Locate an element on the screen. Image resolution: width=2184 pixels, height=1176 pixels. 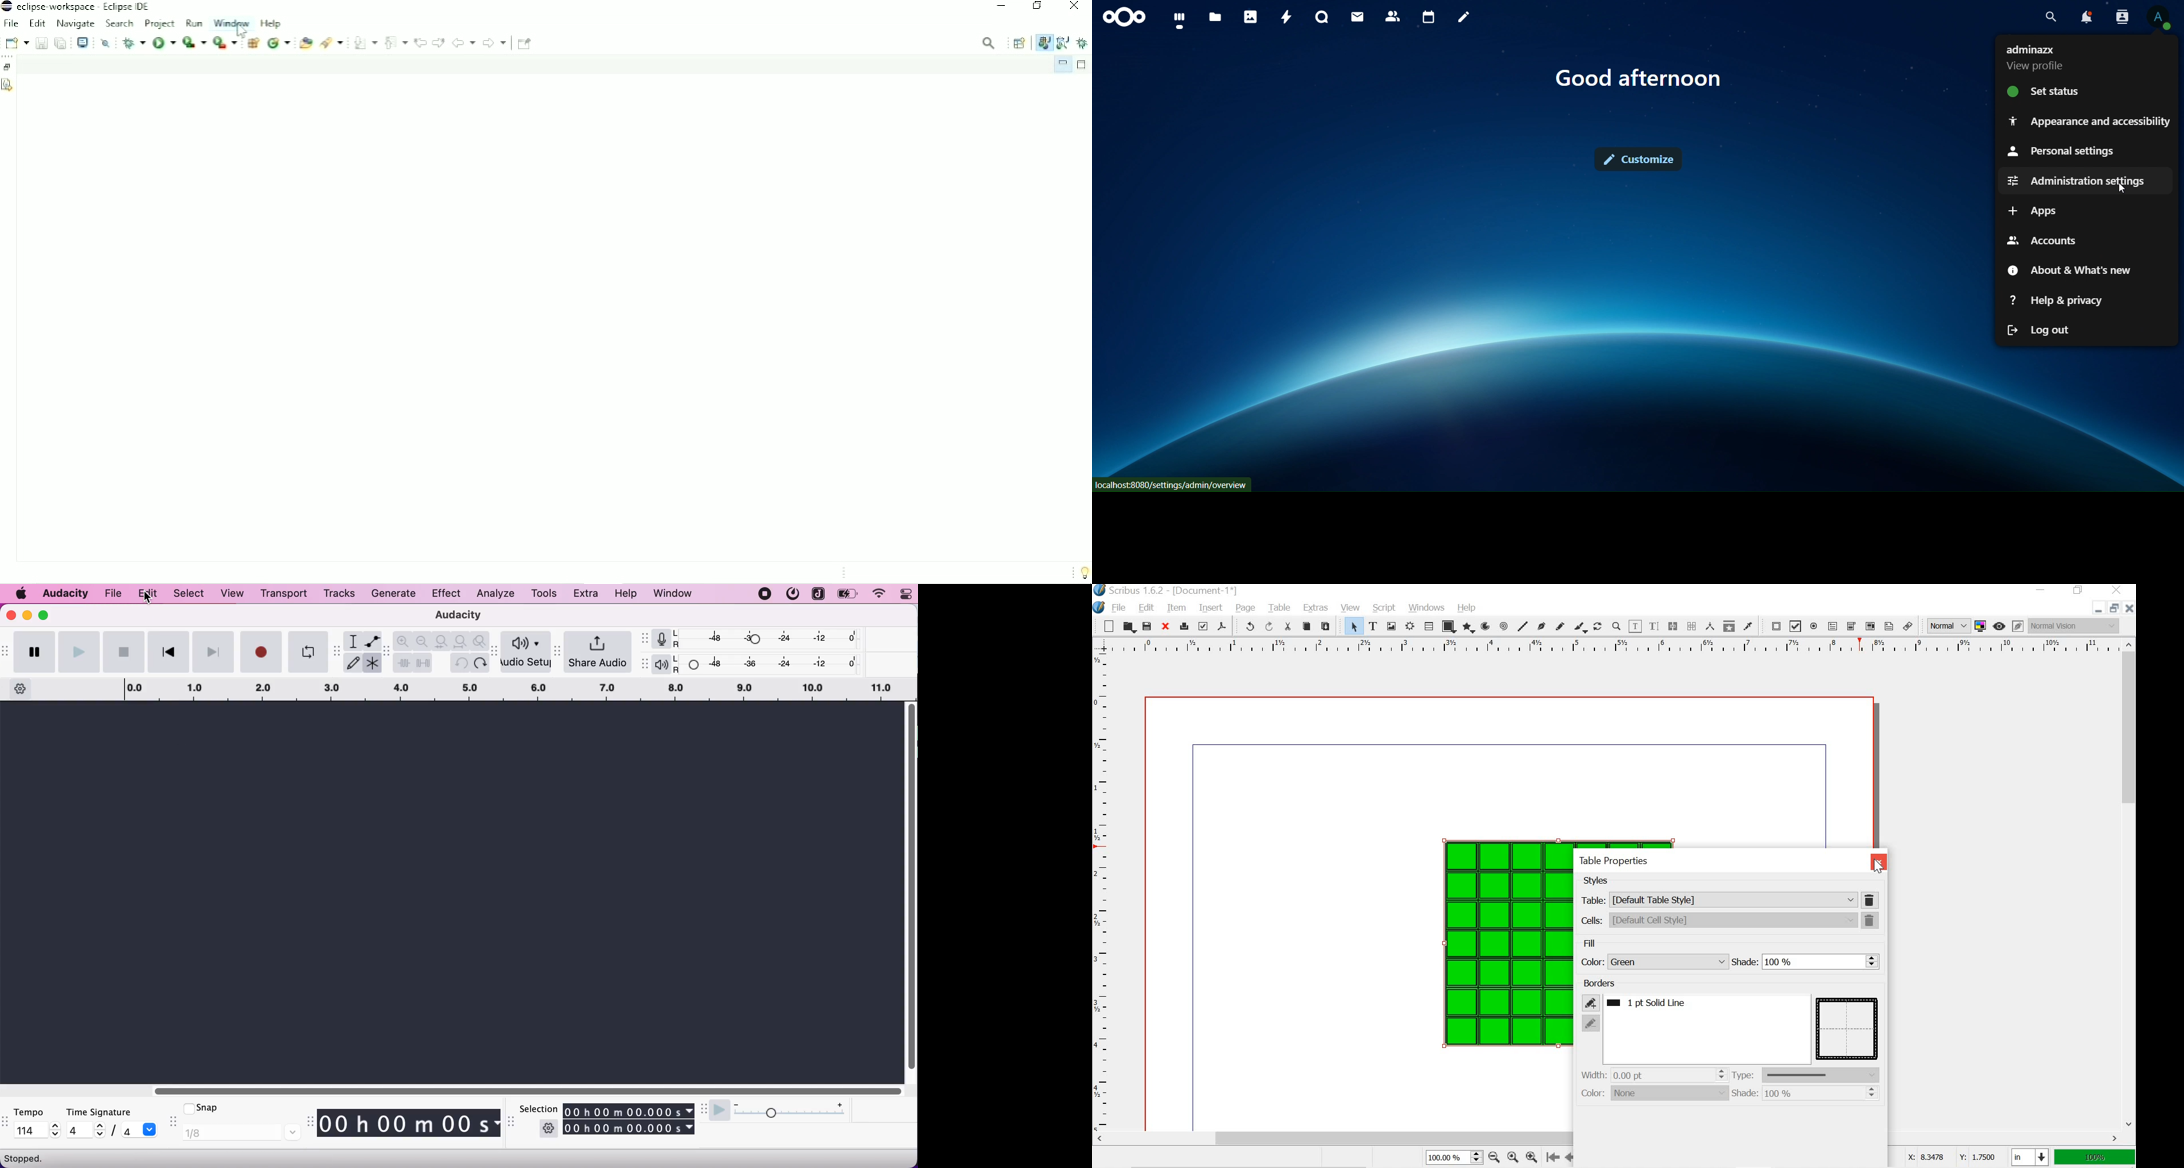
view profile is located at coordinates (2040, 57).